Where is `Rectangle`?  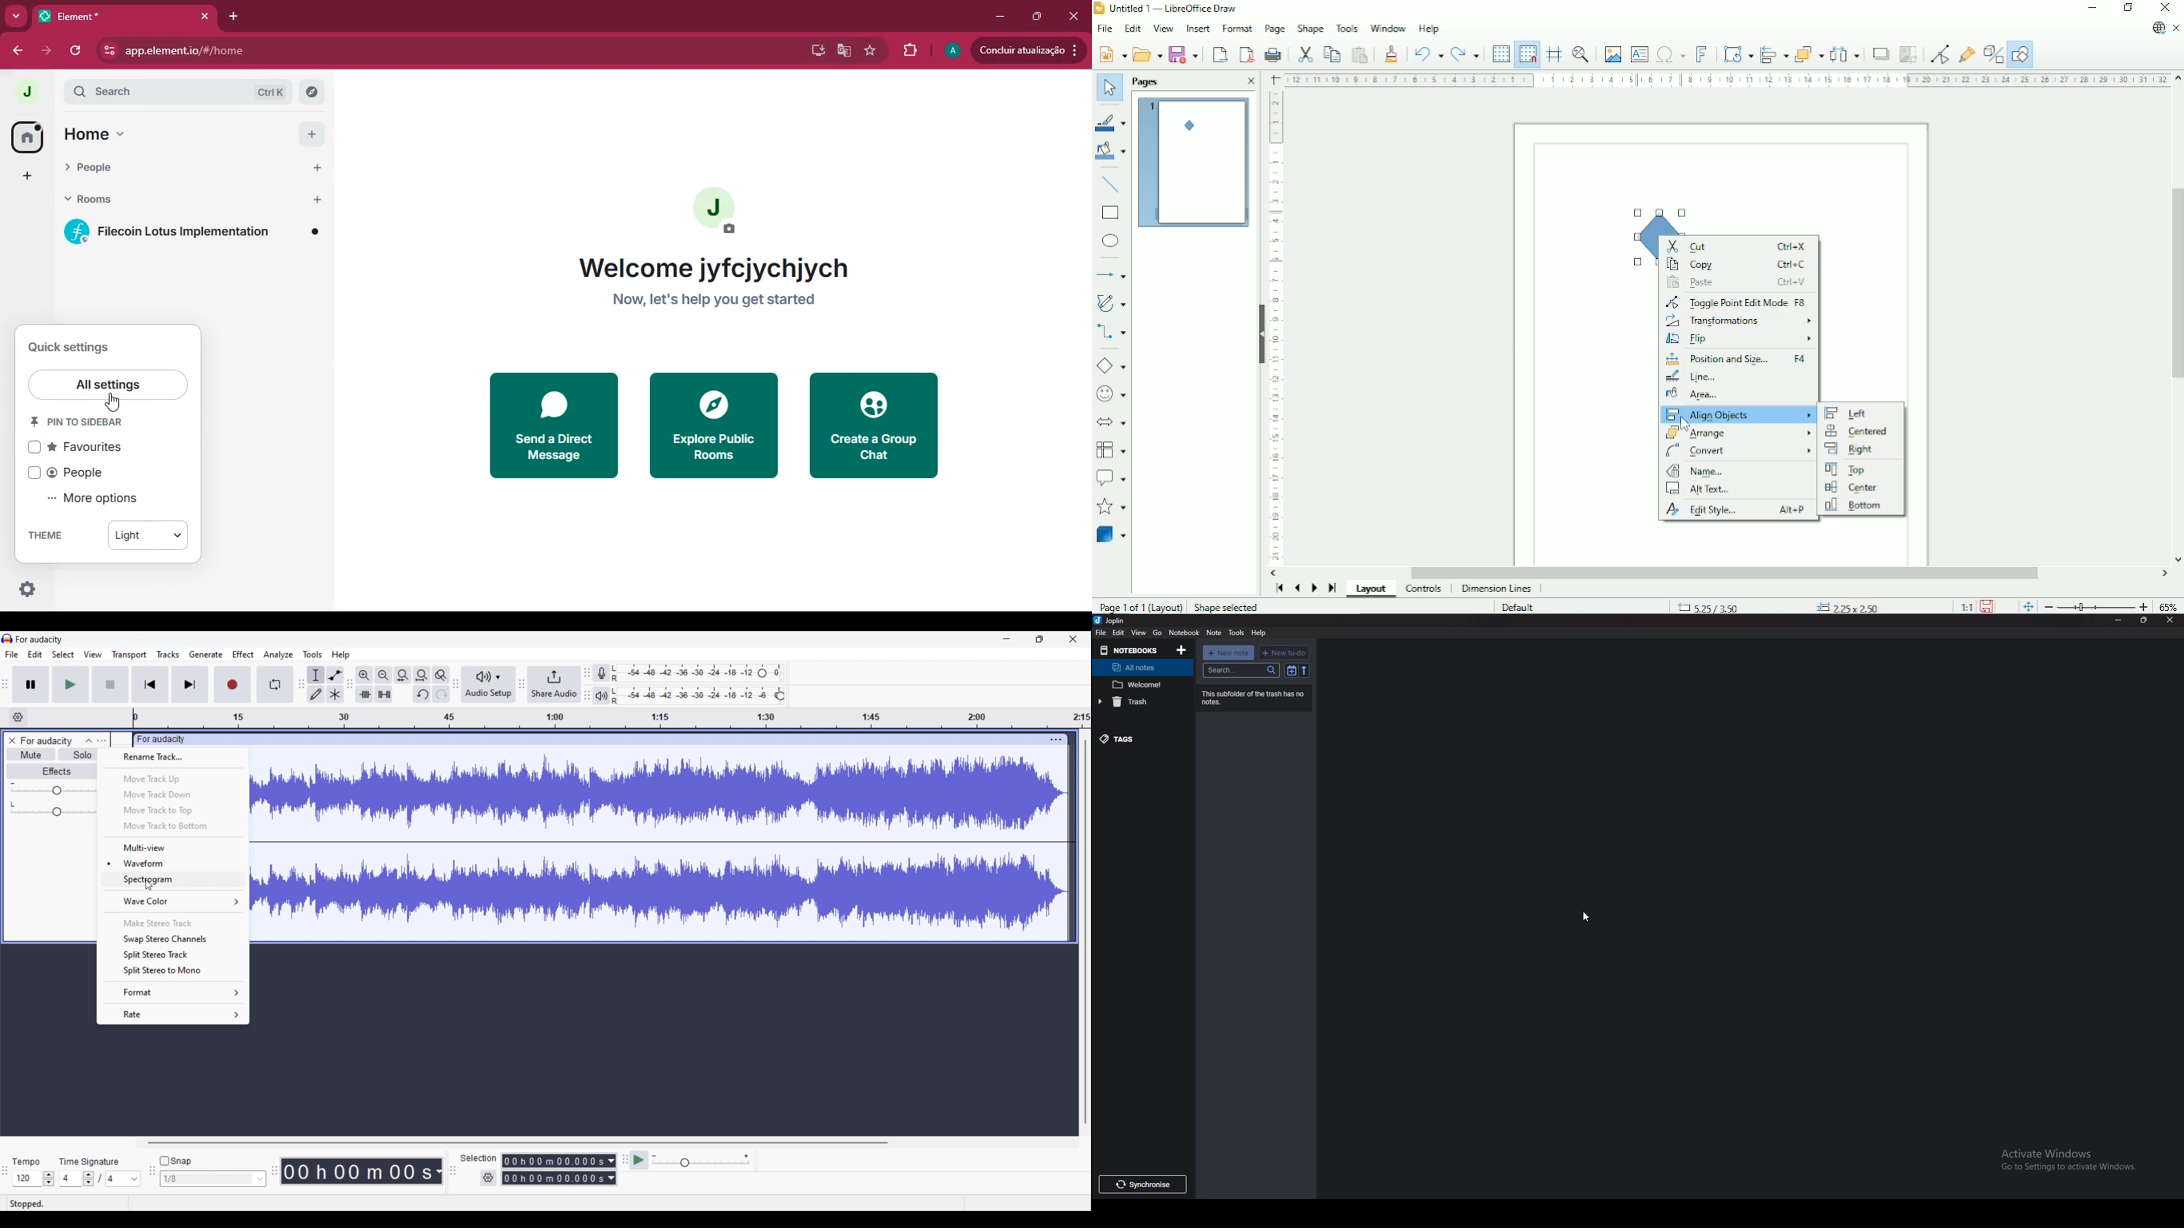
Rectangle is located at coordinates (1111, 213).